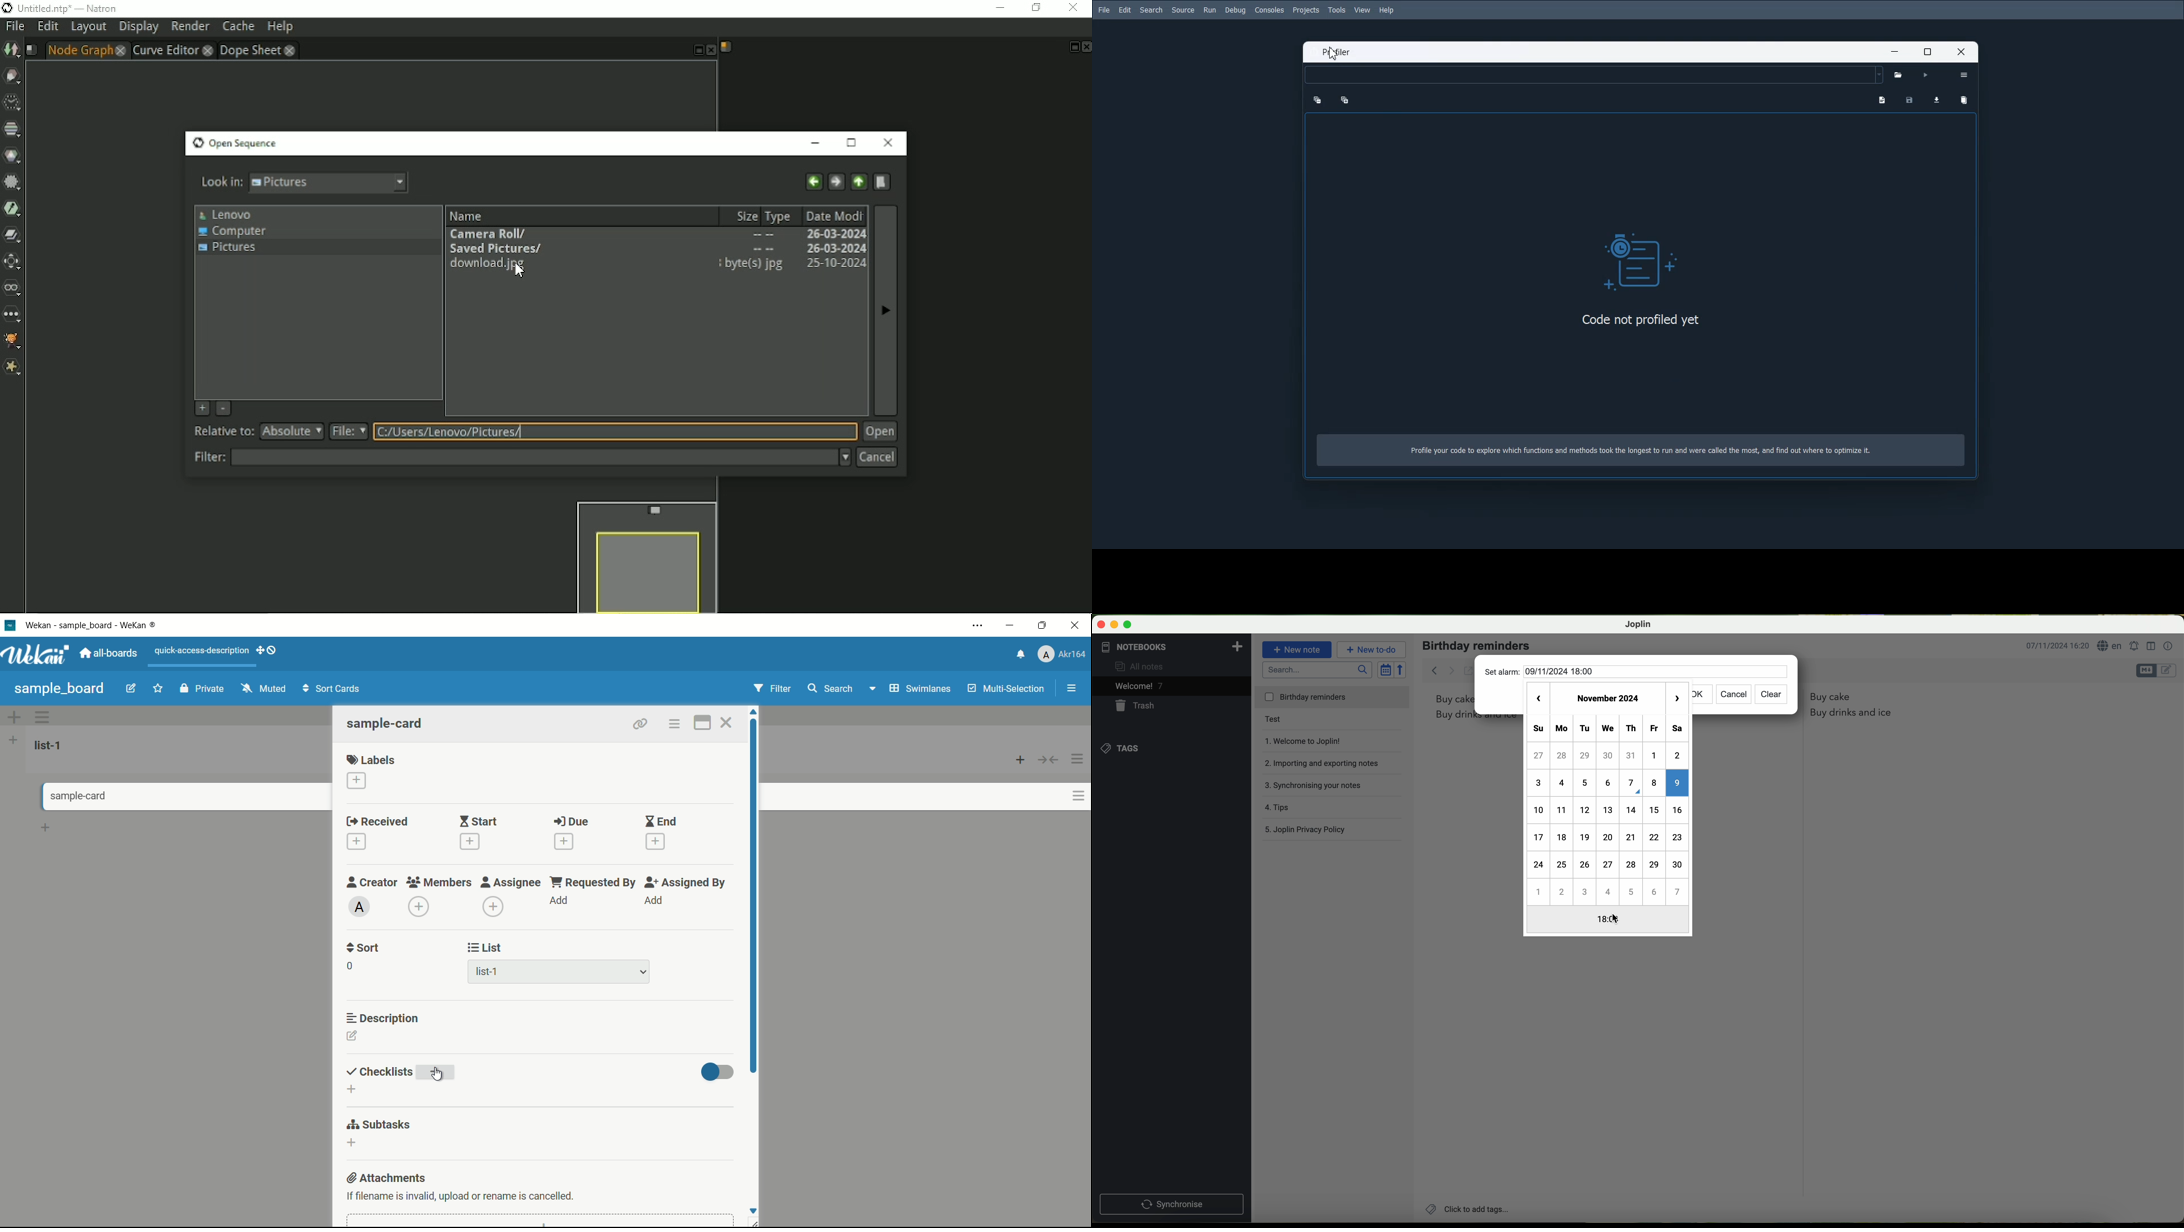 This screenshot has width=2184, height=1232. I want to click on notebooks tab, so click(1172, 647).